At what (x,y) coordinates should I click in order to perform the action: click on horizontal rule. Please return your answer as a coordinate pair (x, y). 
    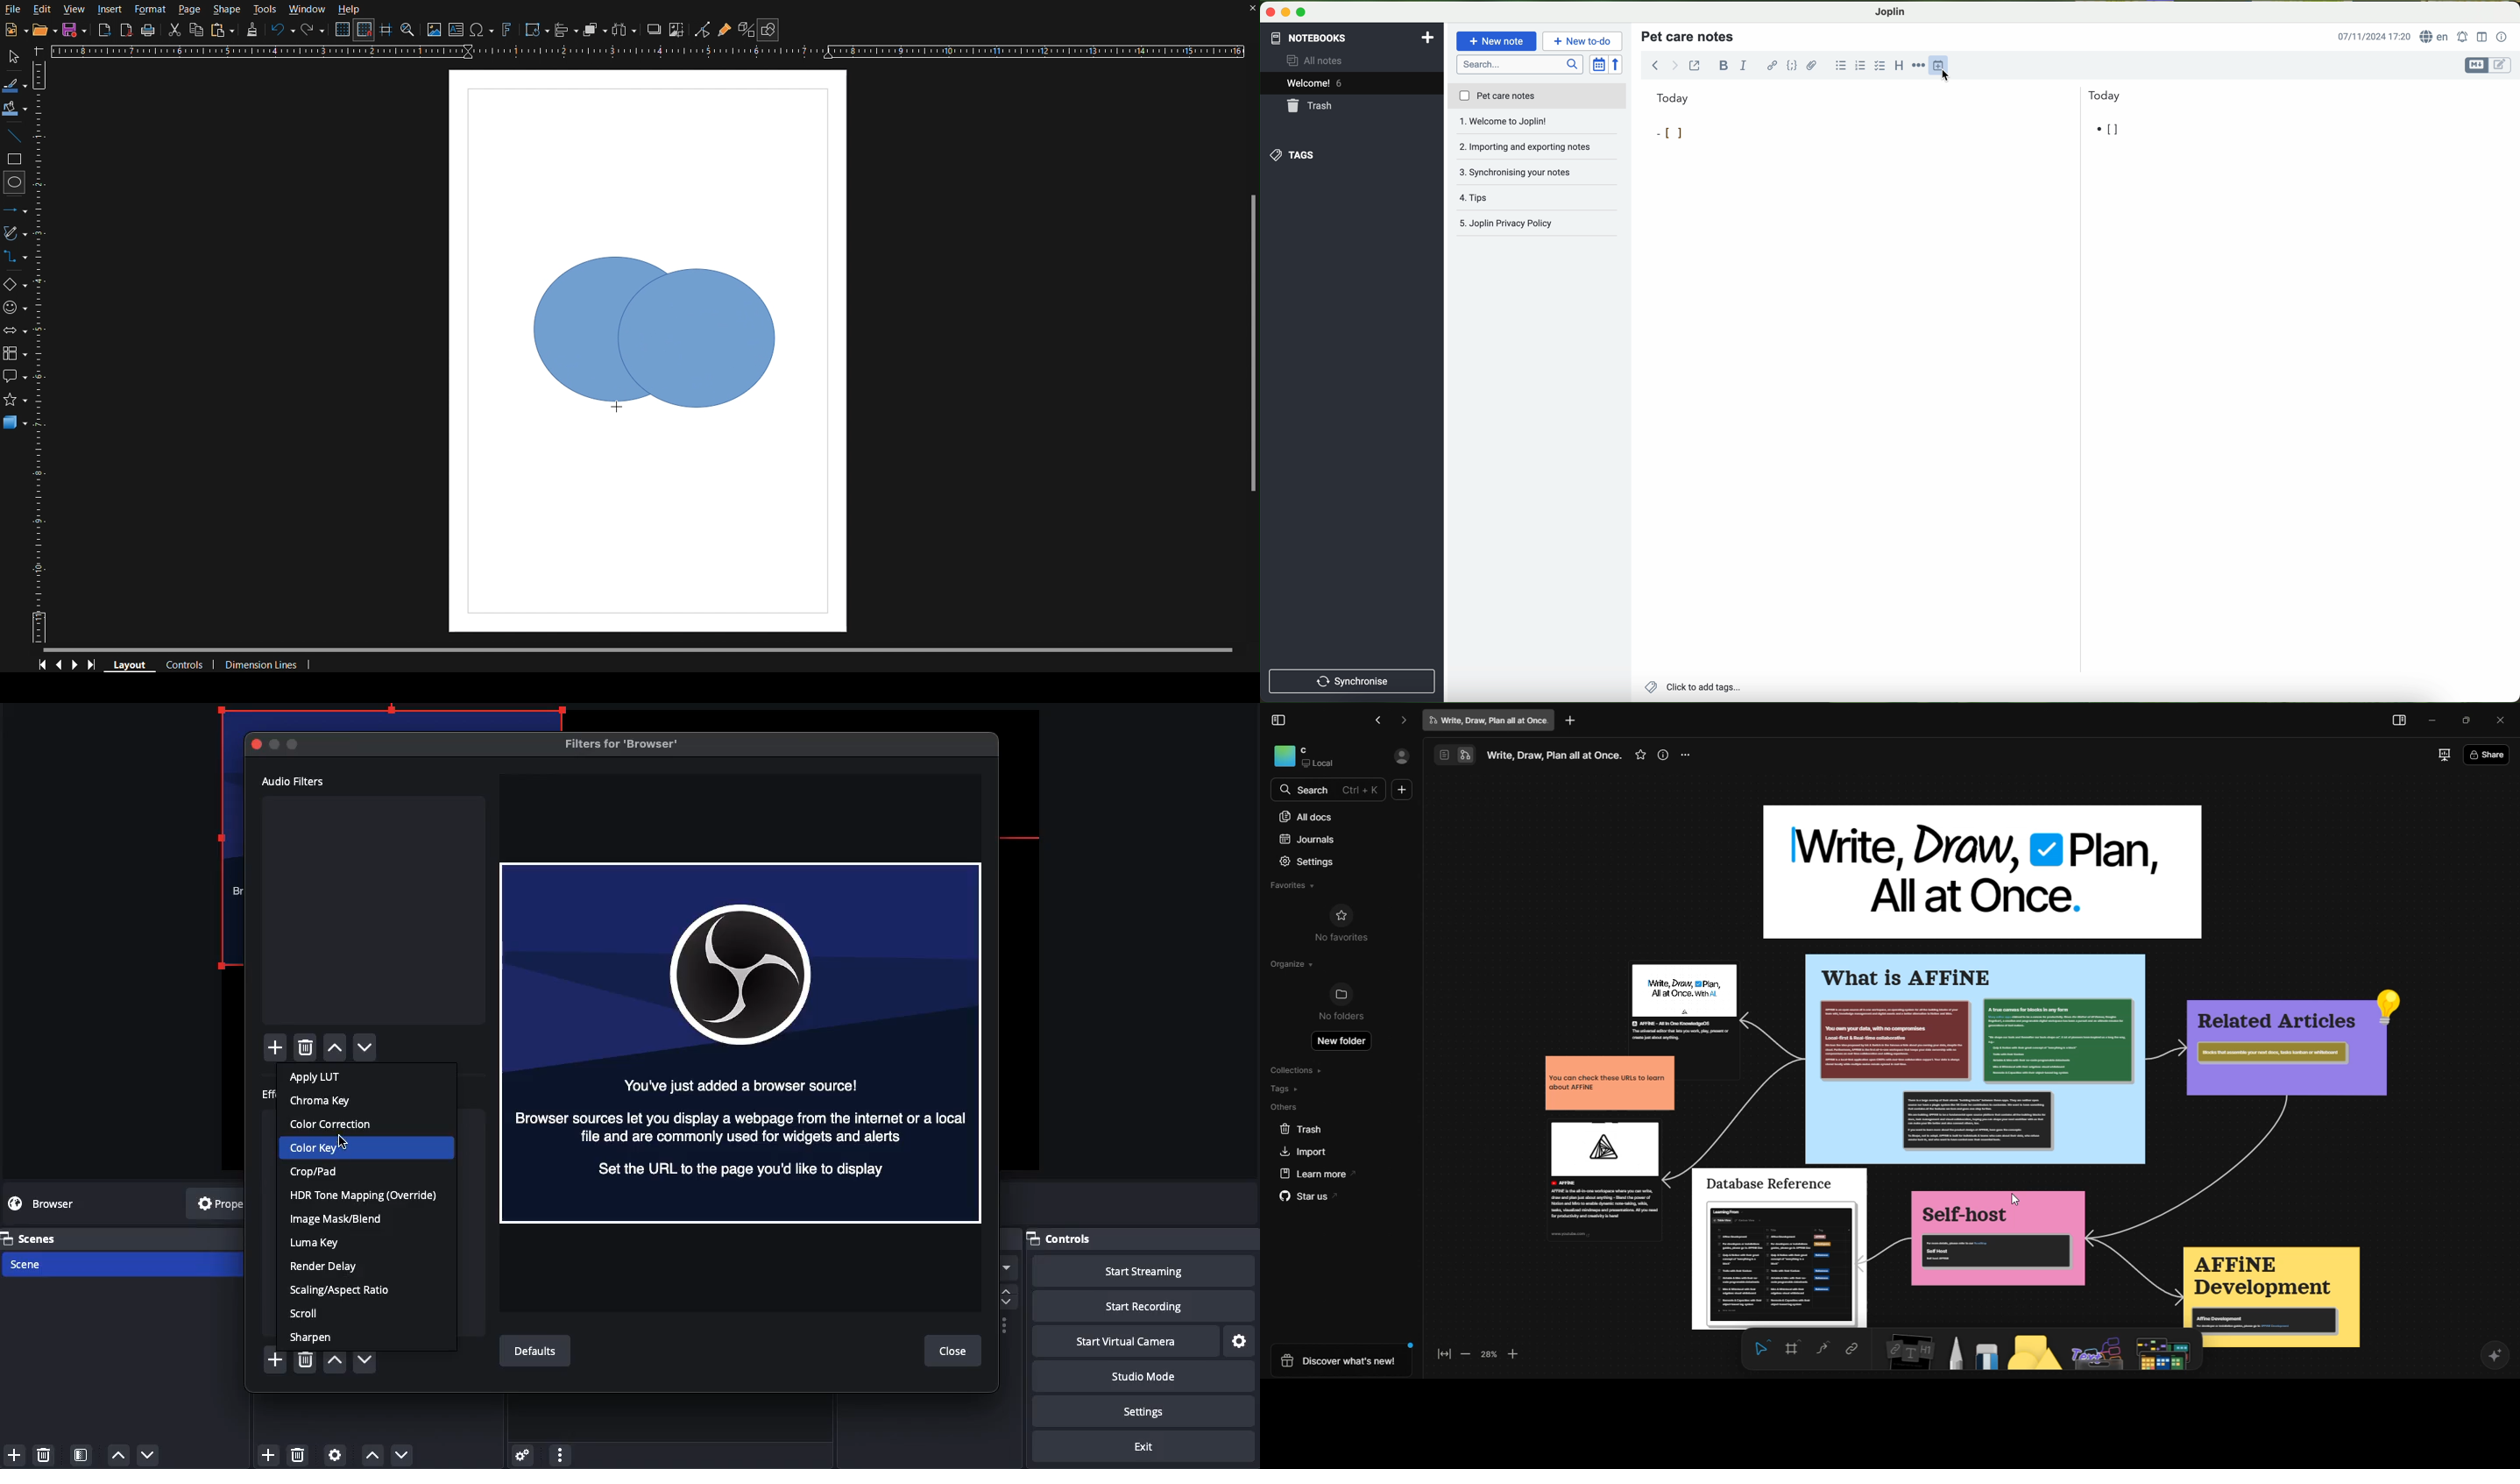
    Looking at the image, I should click on (1920, 66).